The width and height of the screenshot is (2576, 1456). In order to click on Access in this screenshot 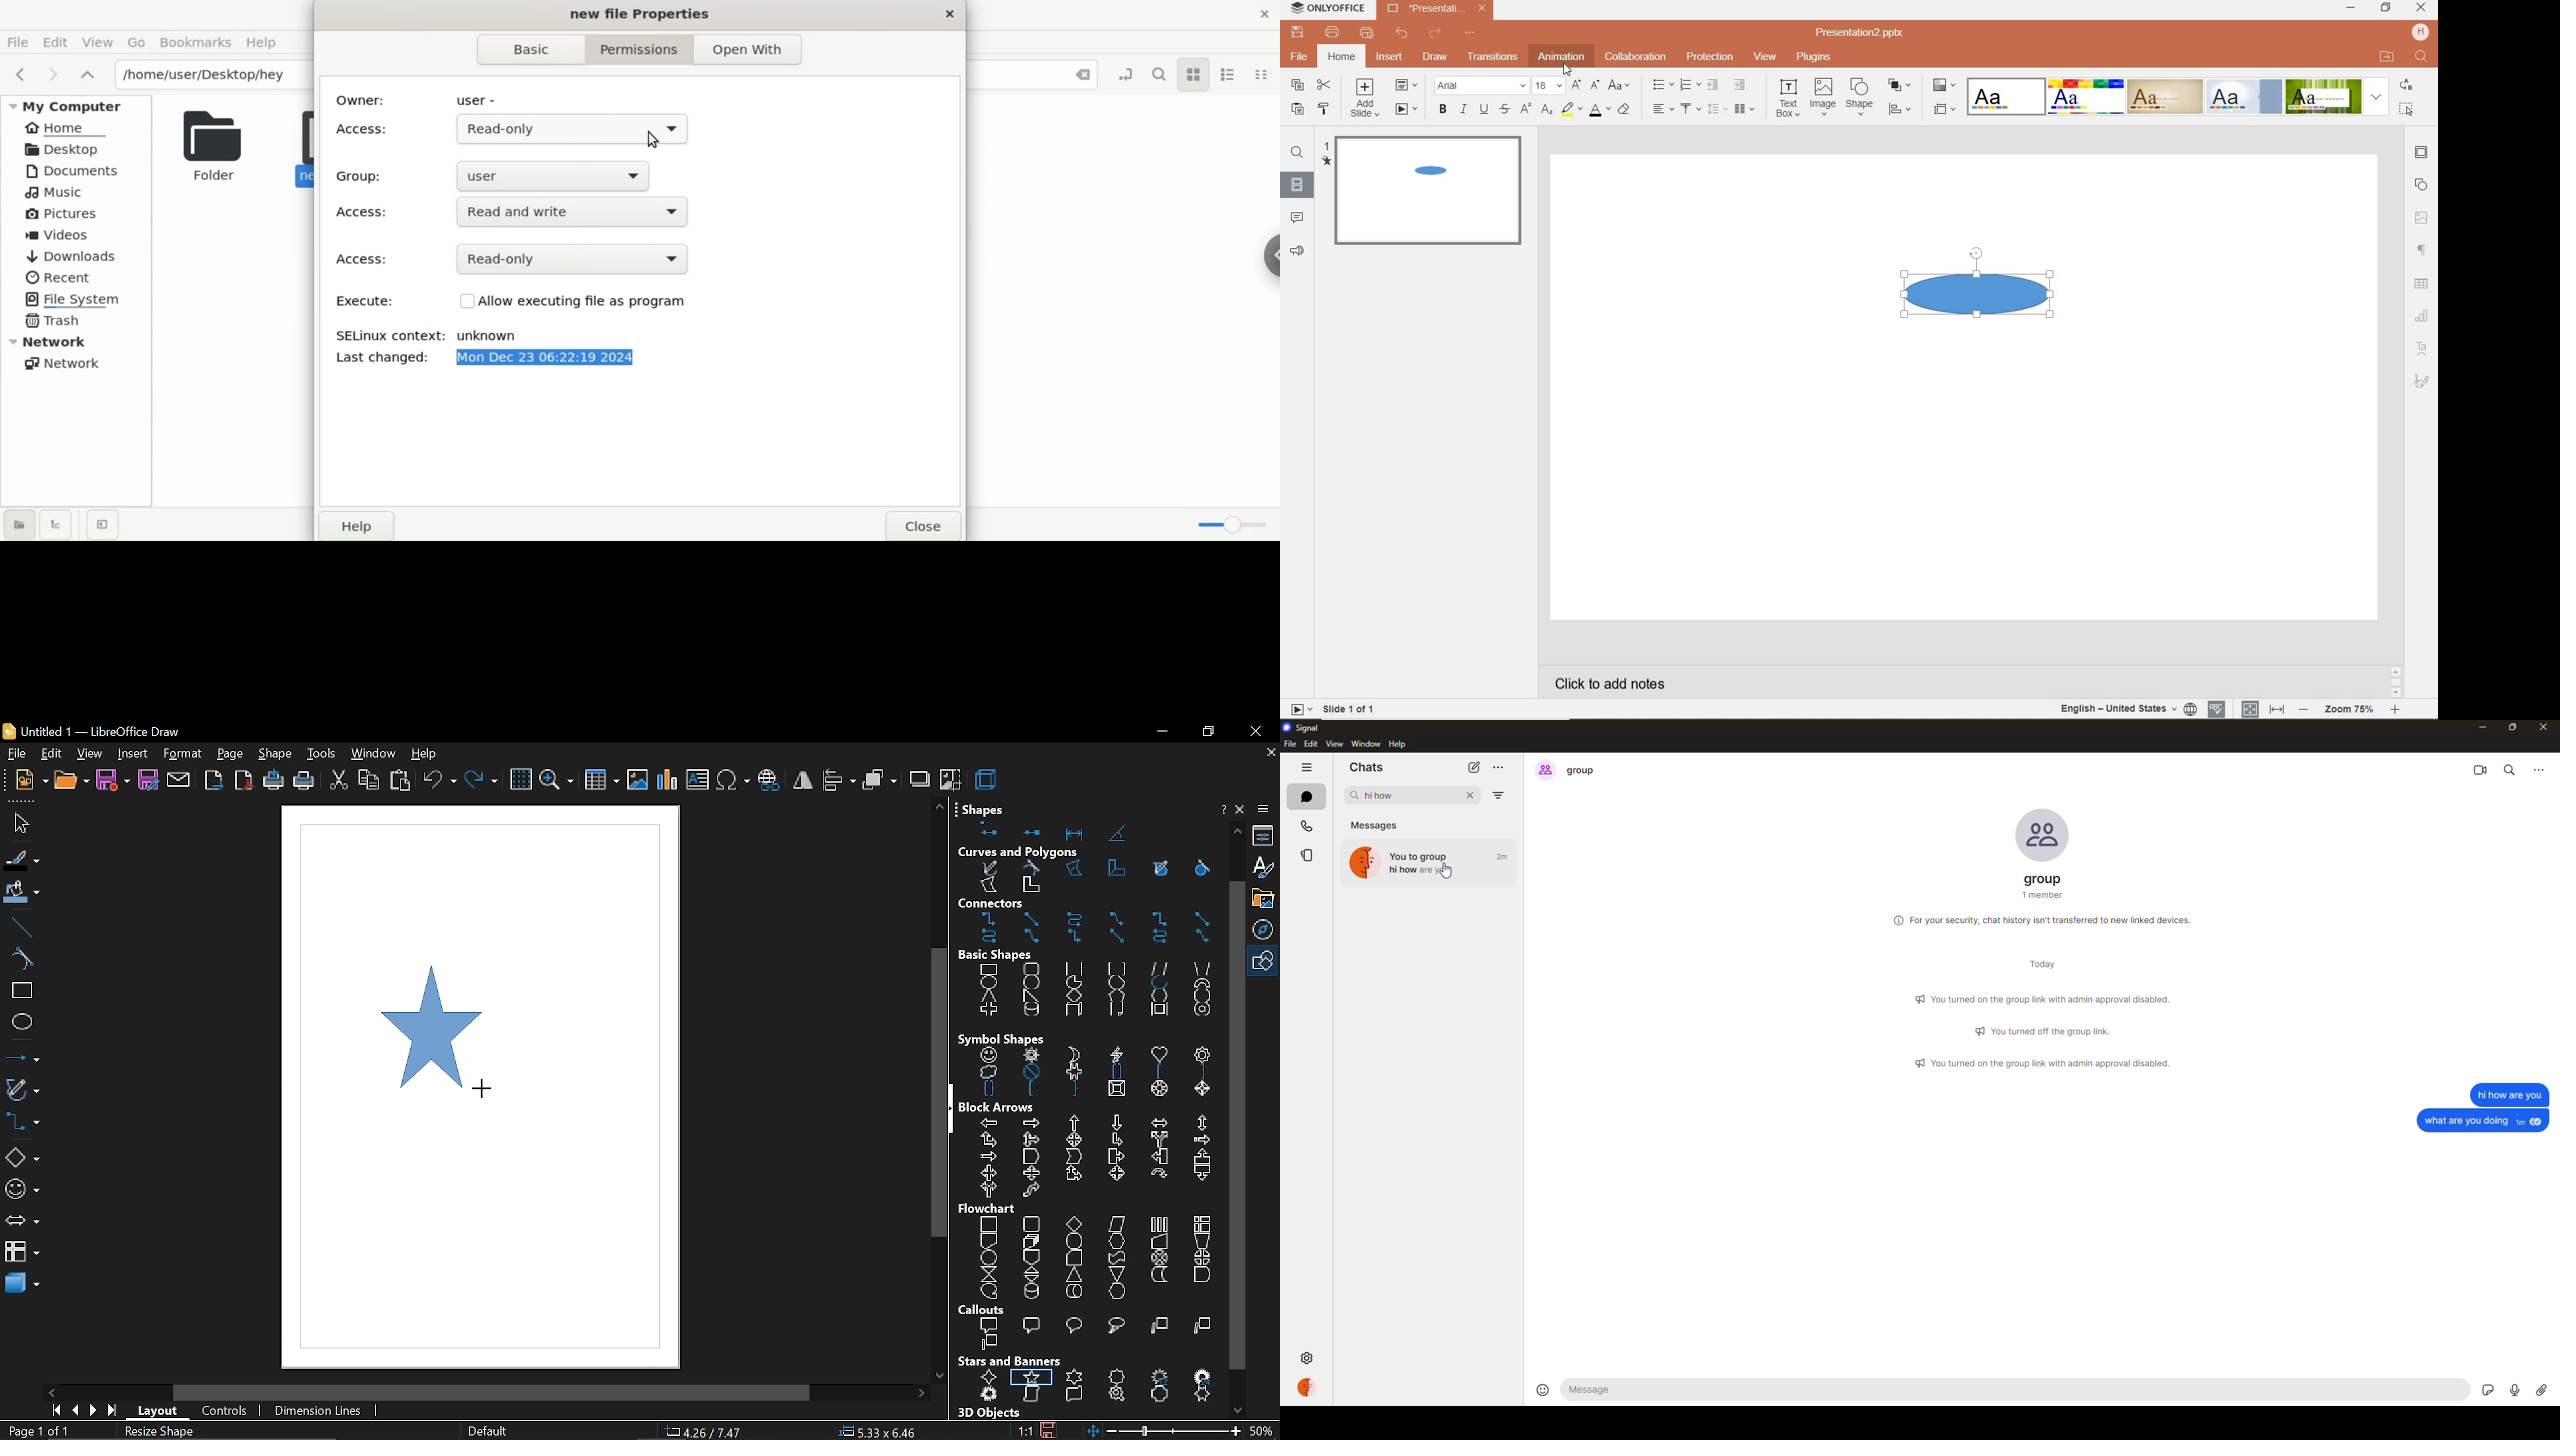, I will do `click(363, 260)`.